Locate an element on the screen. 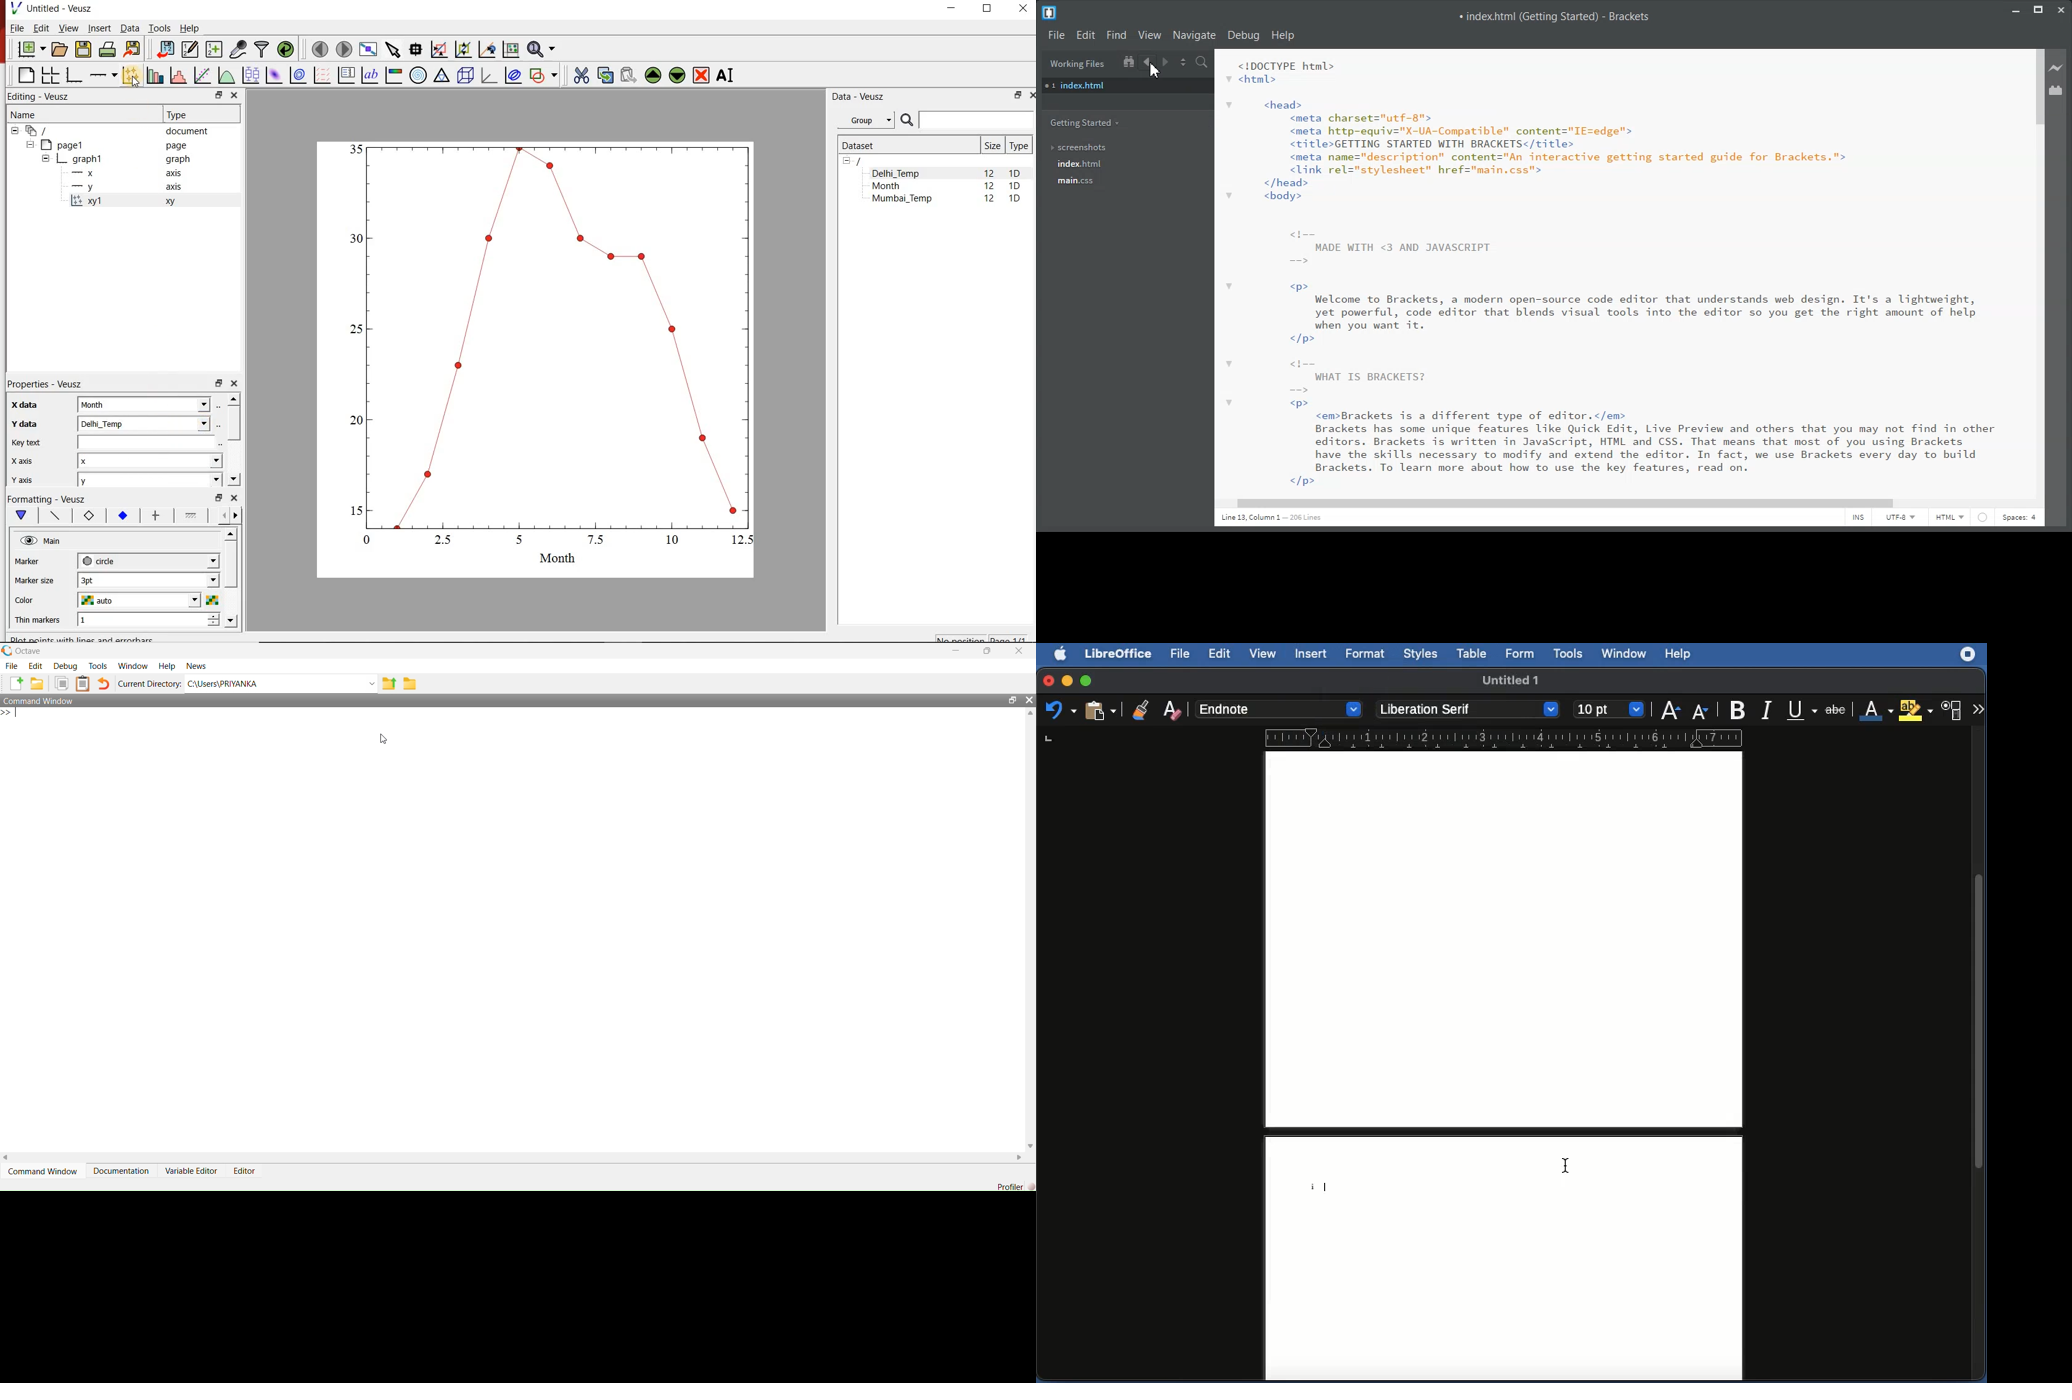 Image resolution: width=2072 pixels, height=1400 pixels. plot a 2d dataset as an image is located at coordinates (275, 75).